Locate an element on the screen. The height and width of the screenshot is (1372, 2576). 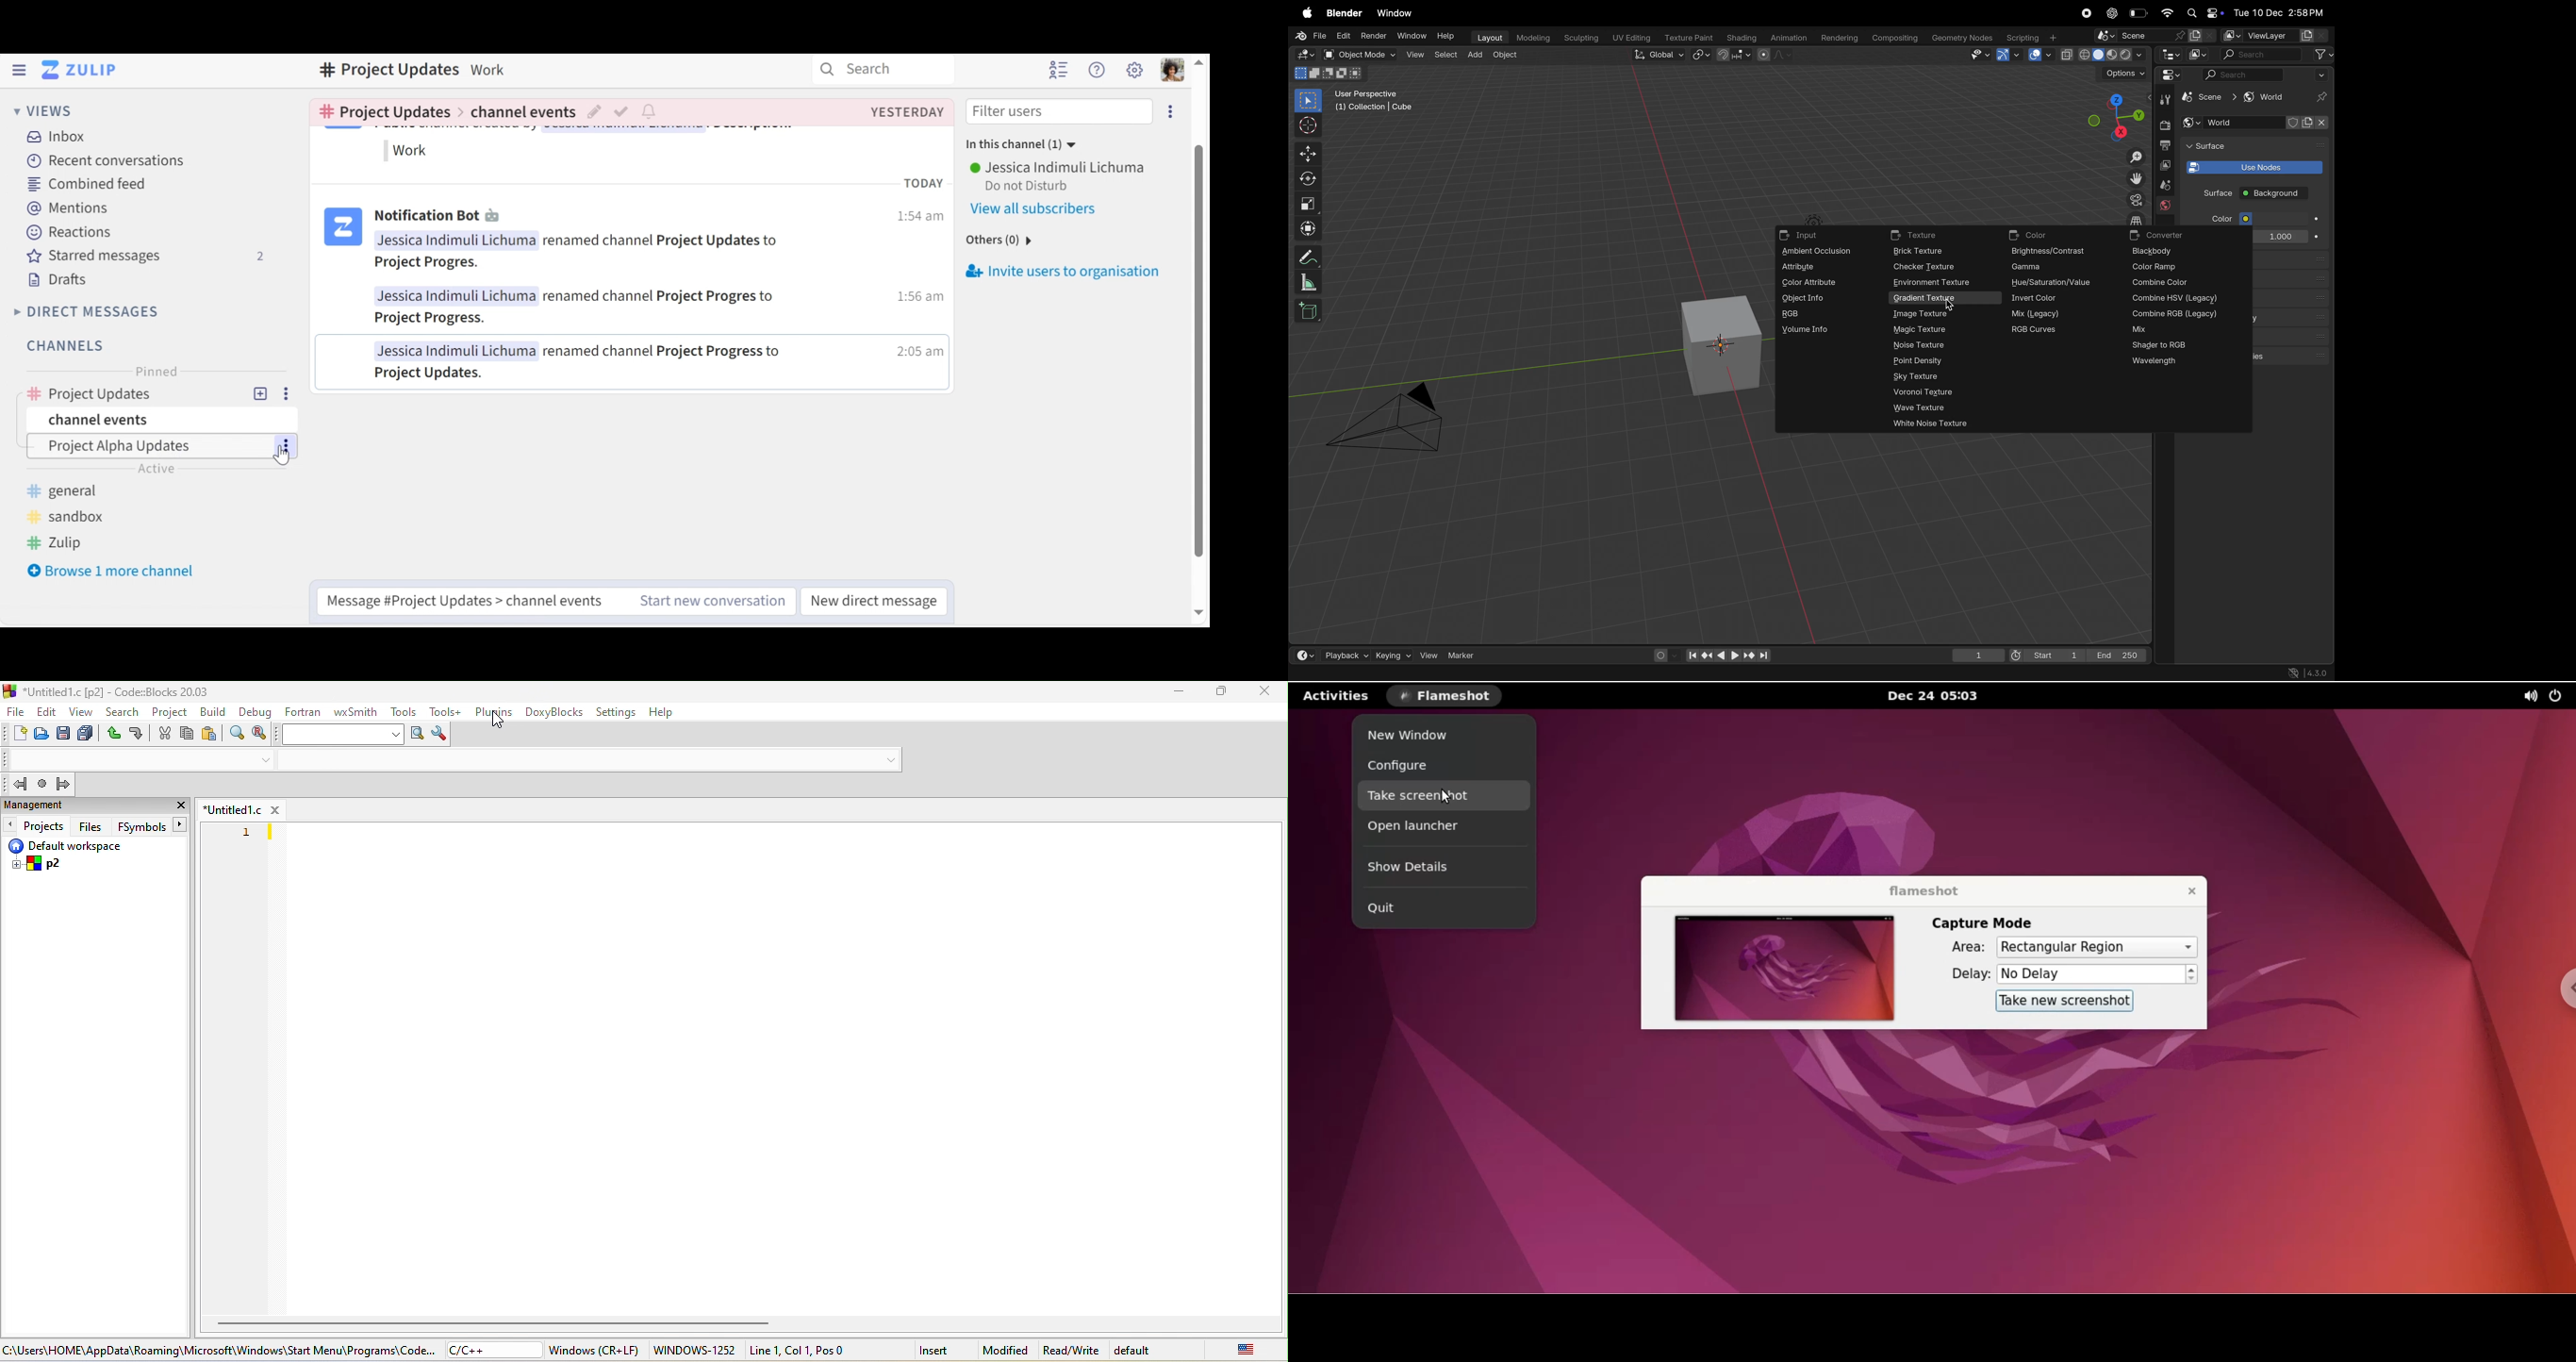
save is located at coordinates (63, 736).